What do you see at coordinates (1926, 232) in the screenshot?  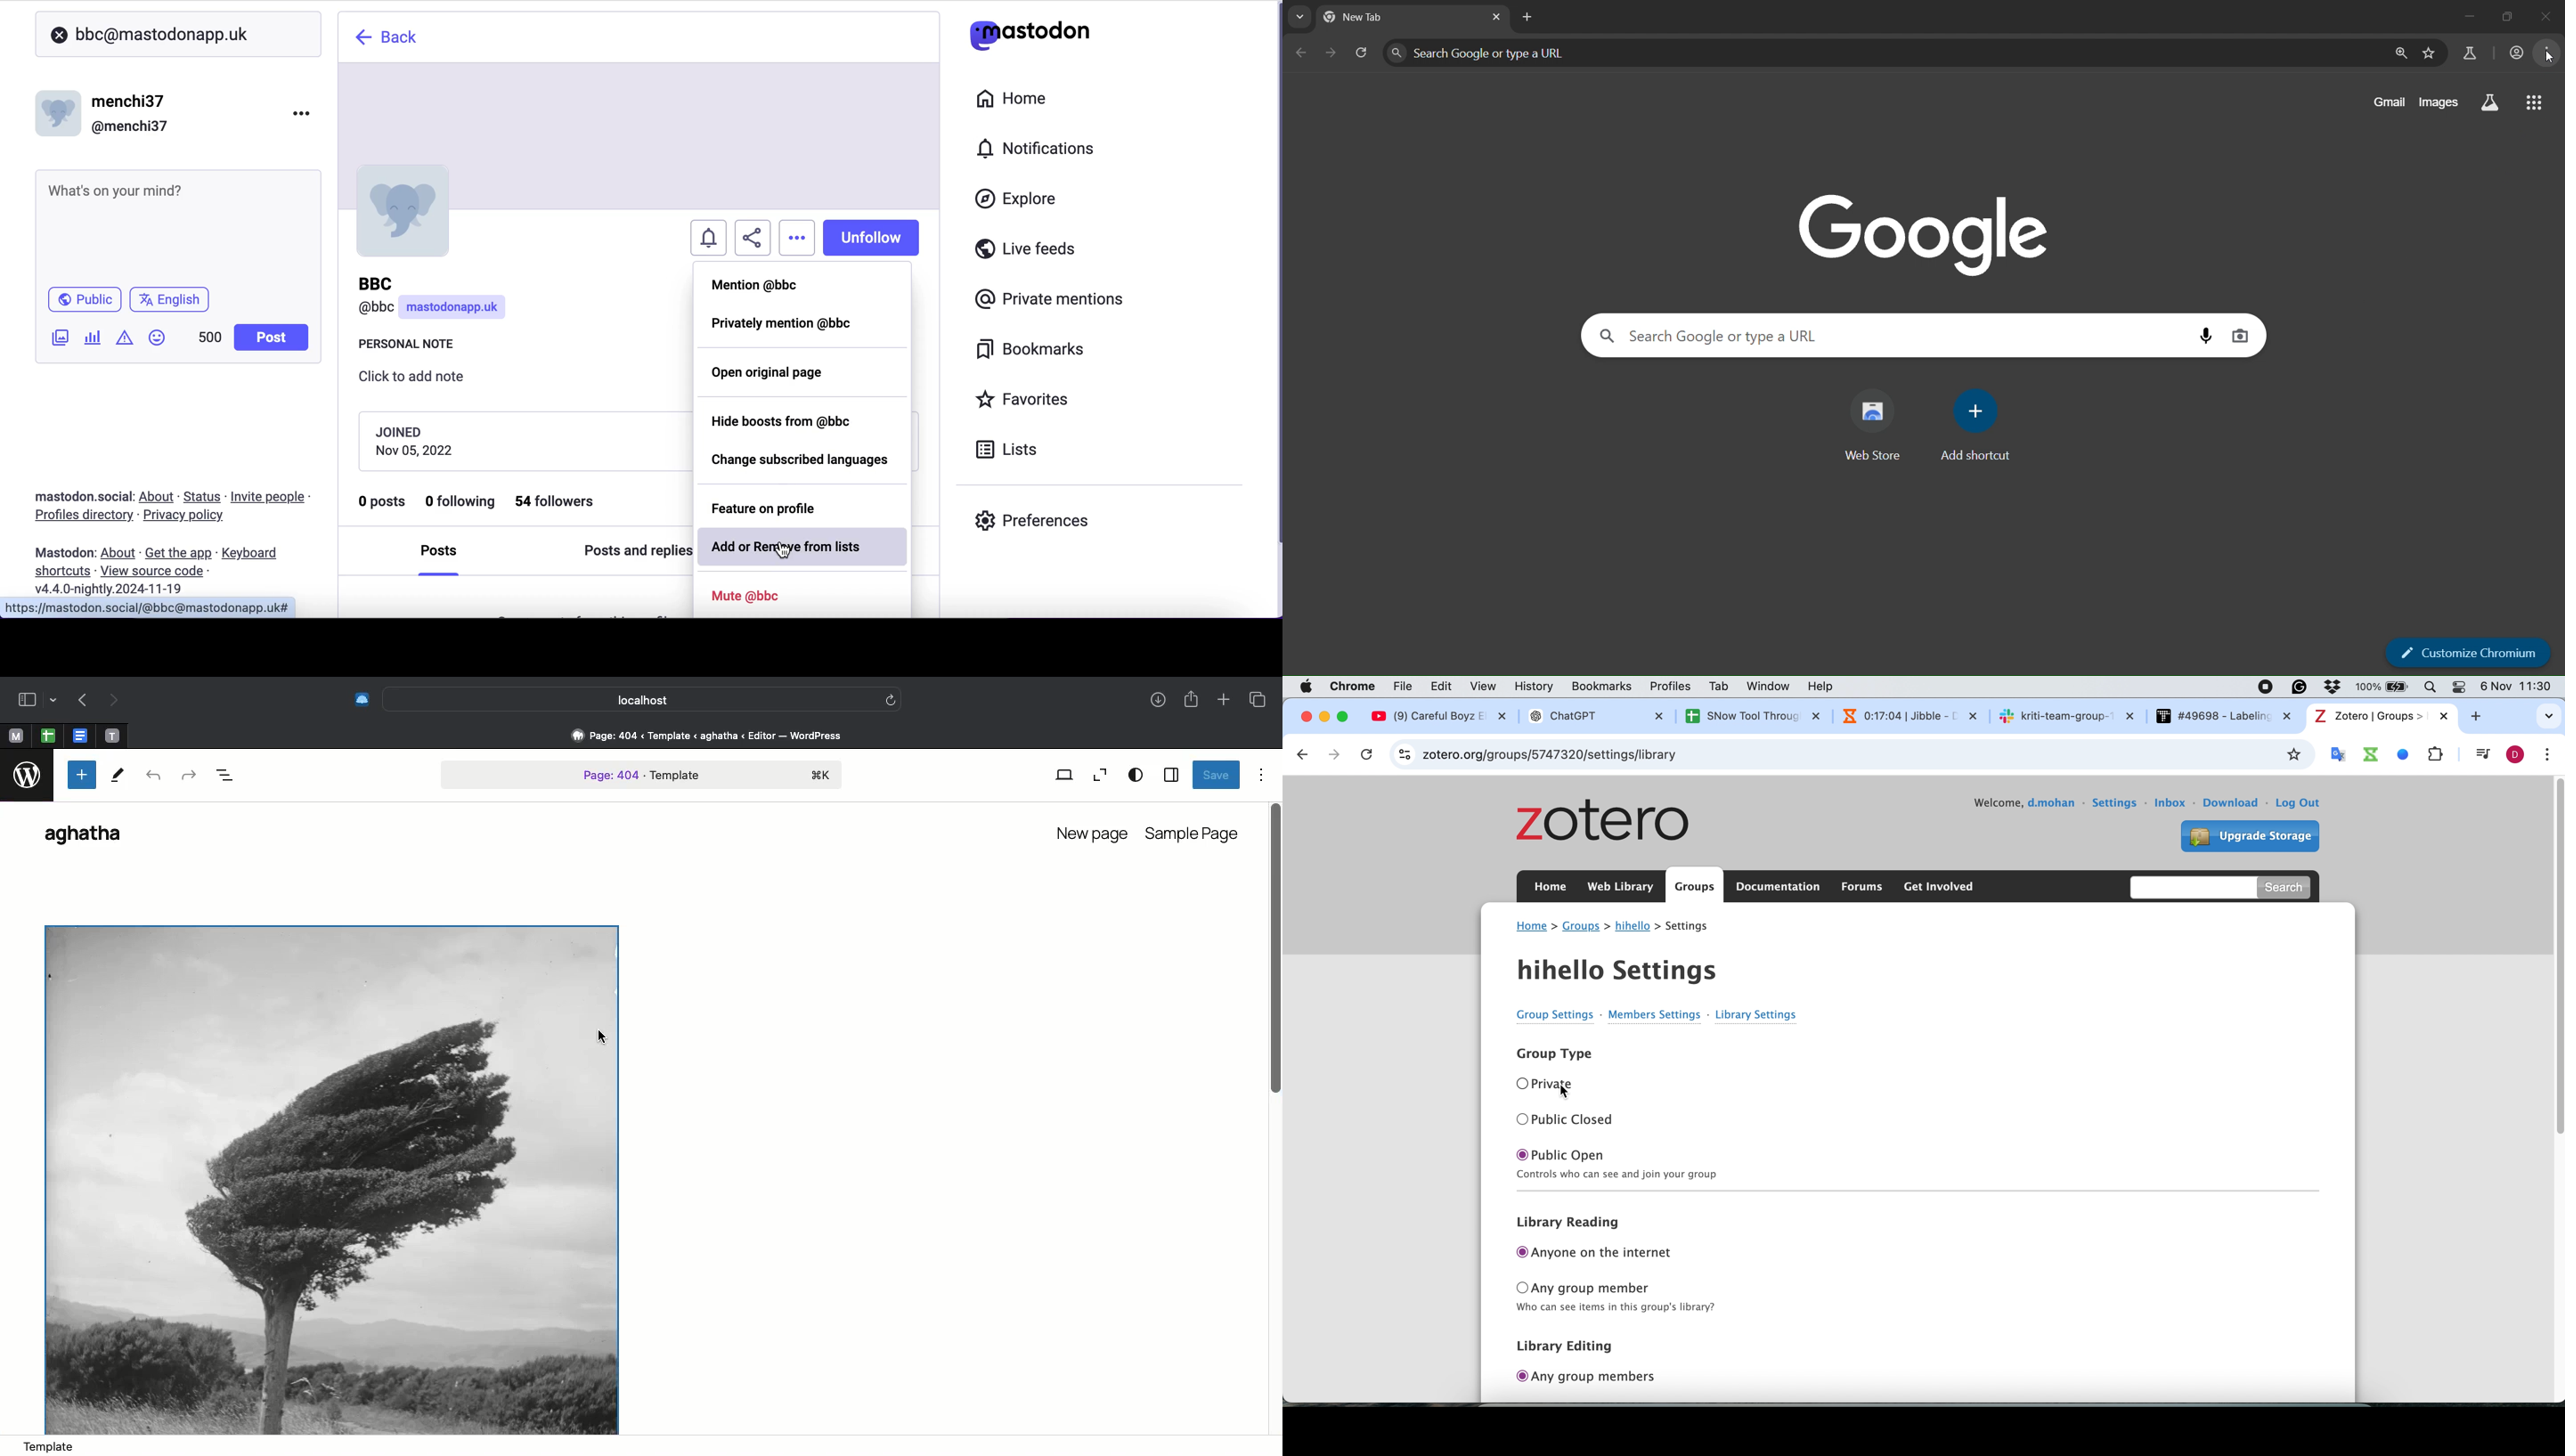 I see `image` at bounding box center [1926, 232].